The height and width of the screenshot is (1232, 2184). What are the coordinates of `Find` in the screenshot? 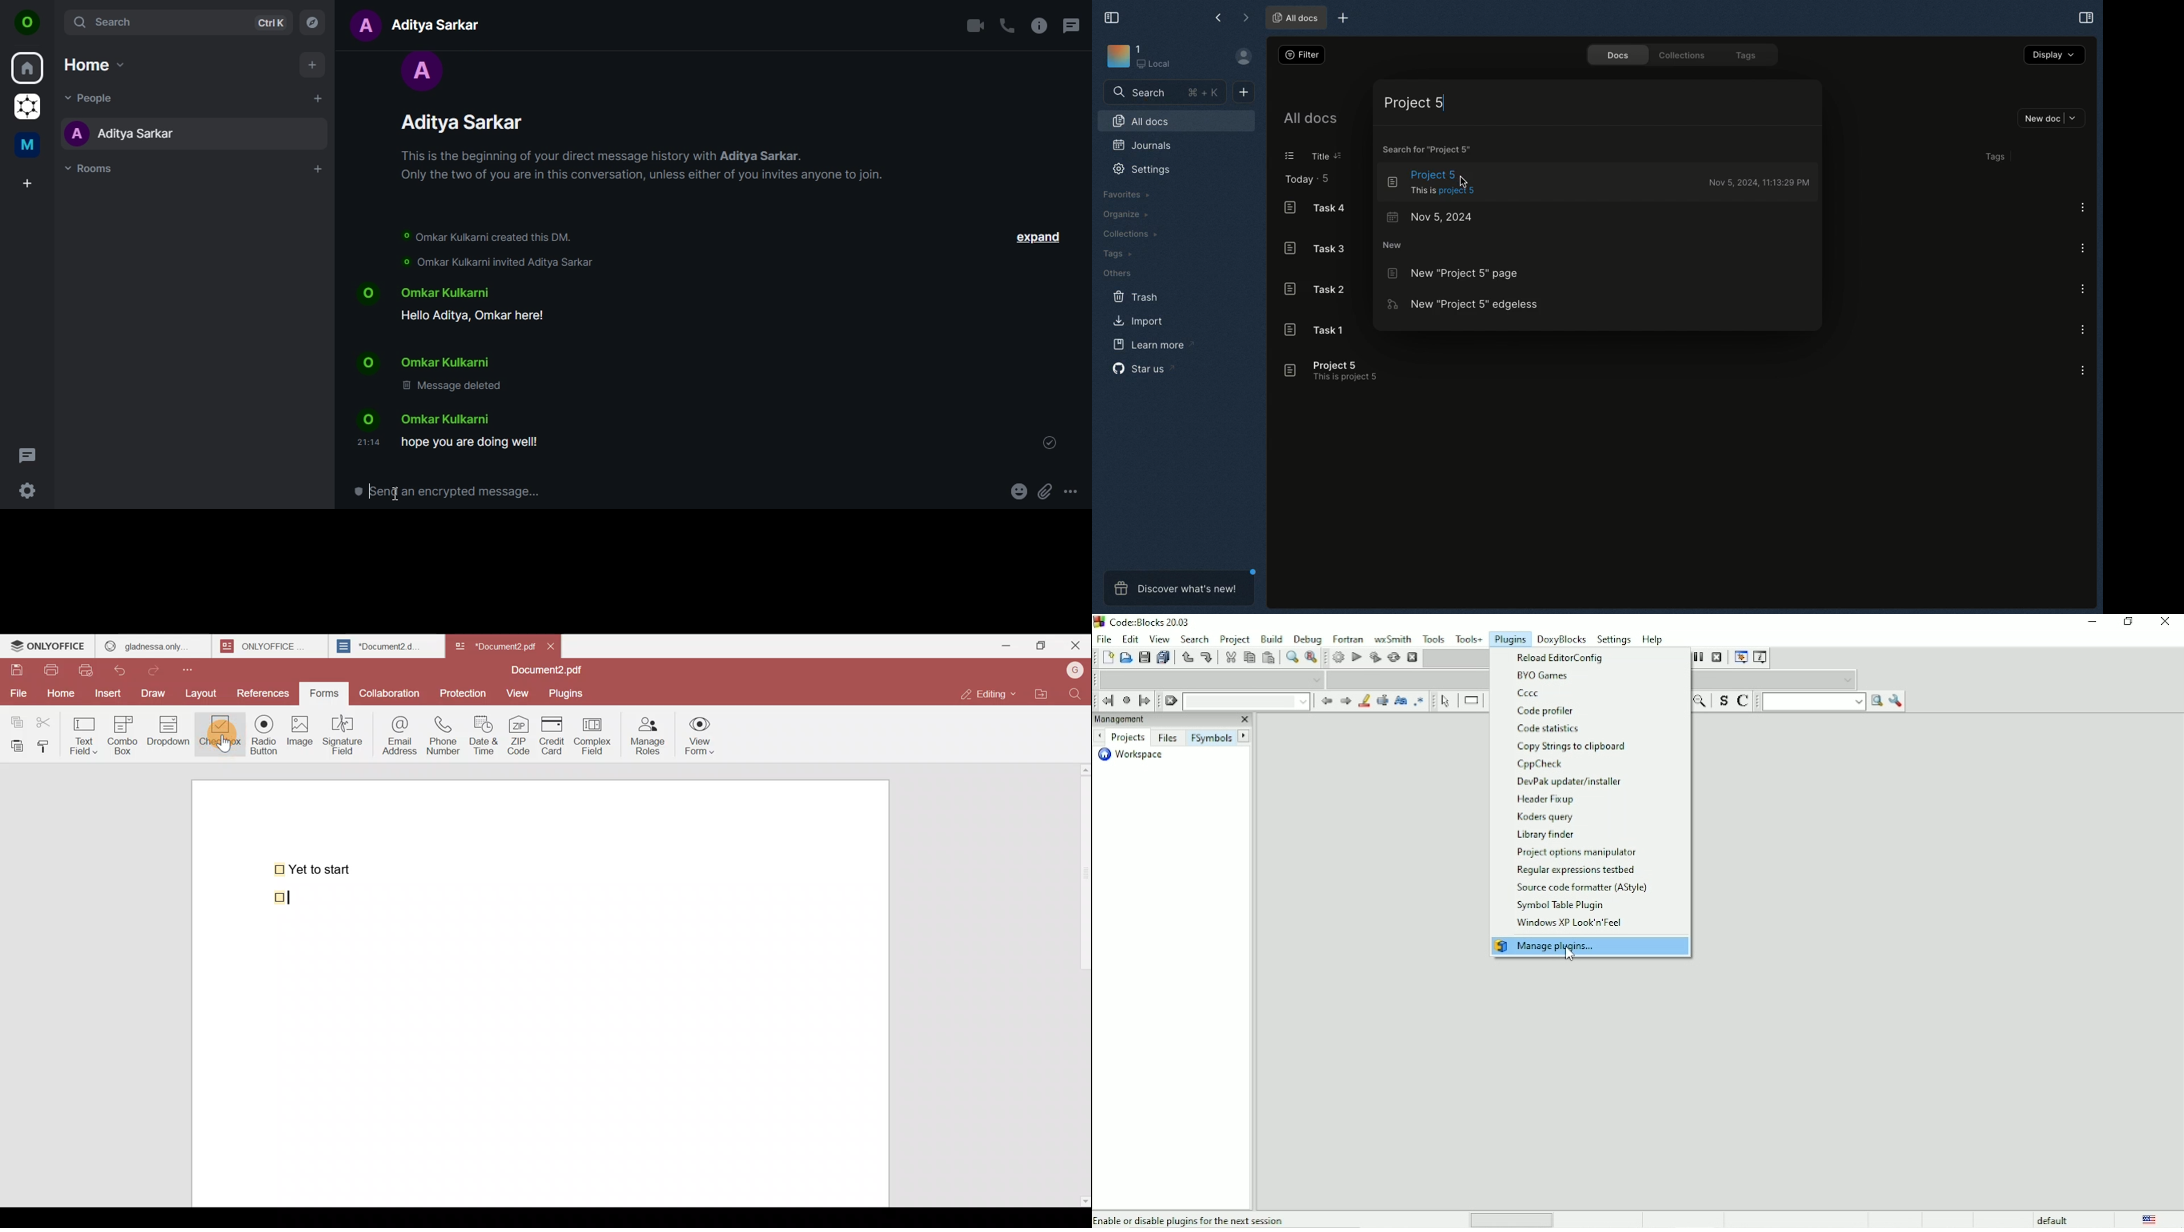 It's located at (1076, 694).